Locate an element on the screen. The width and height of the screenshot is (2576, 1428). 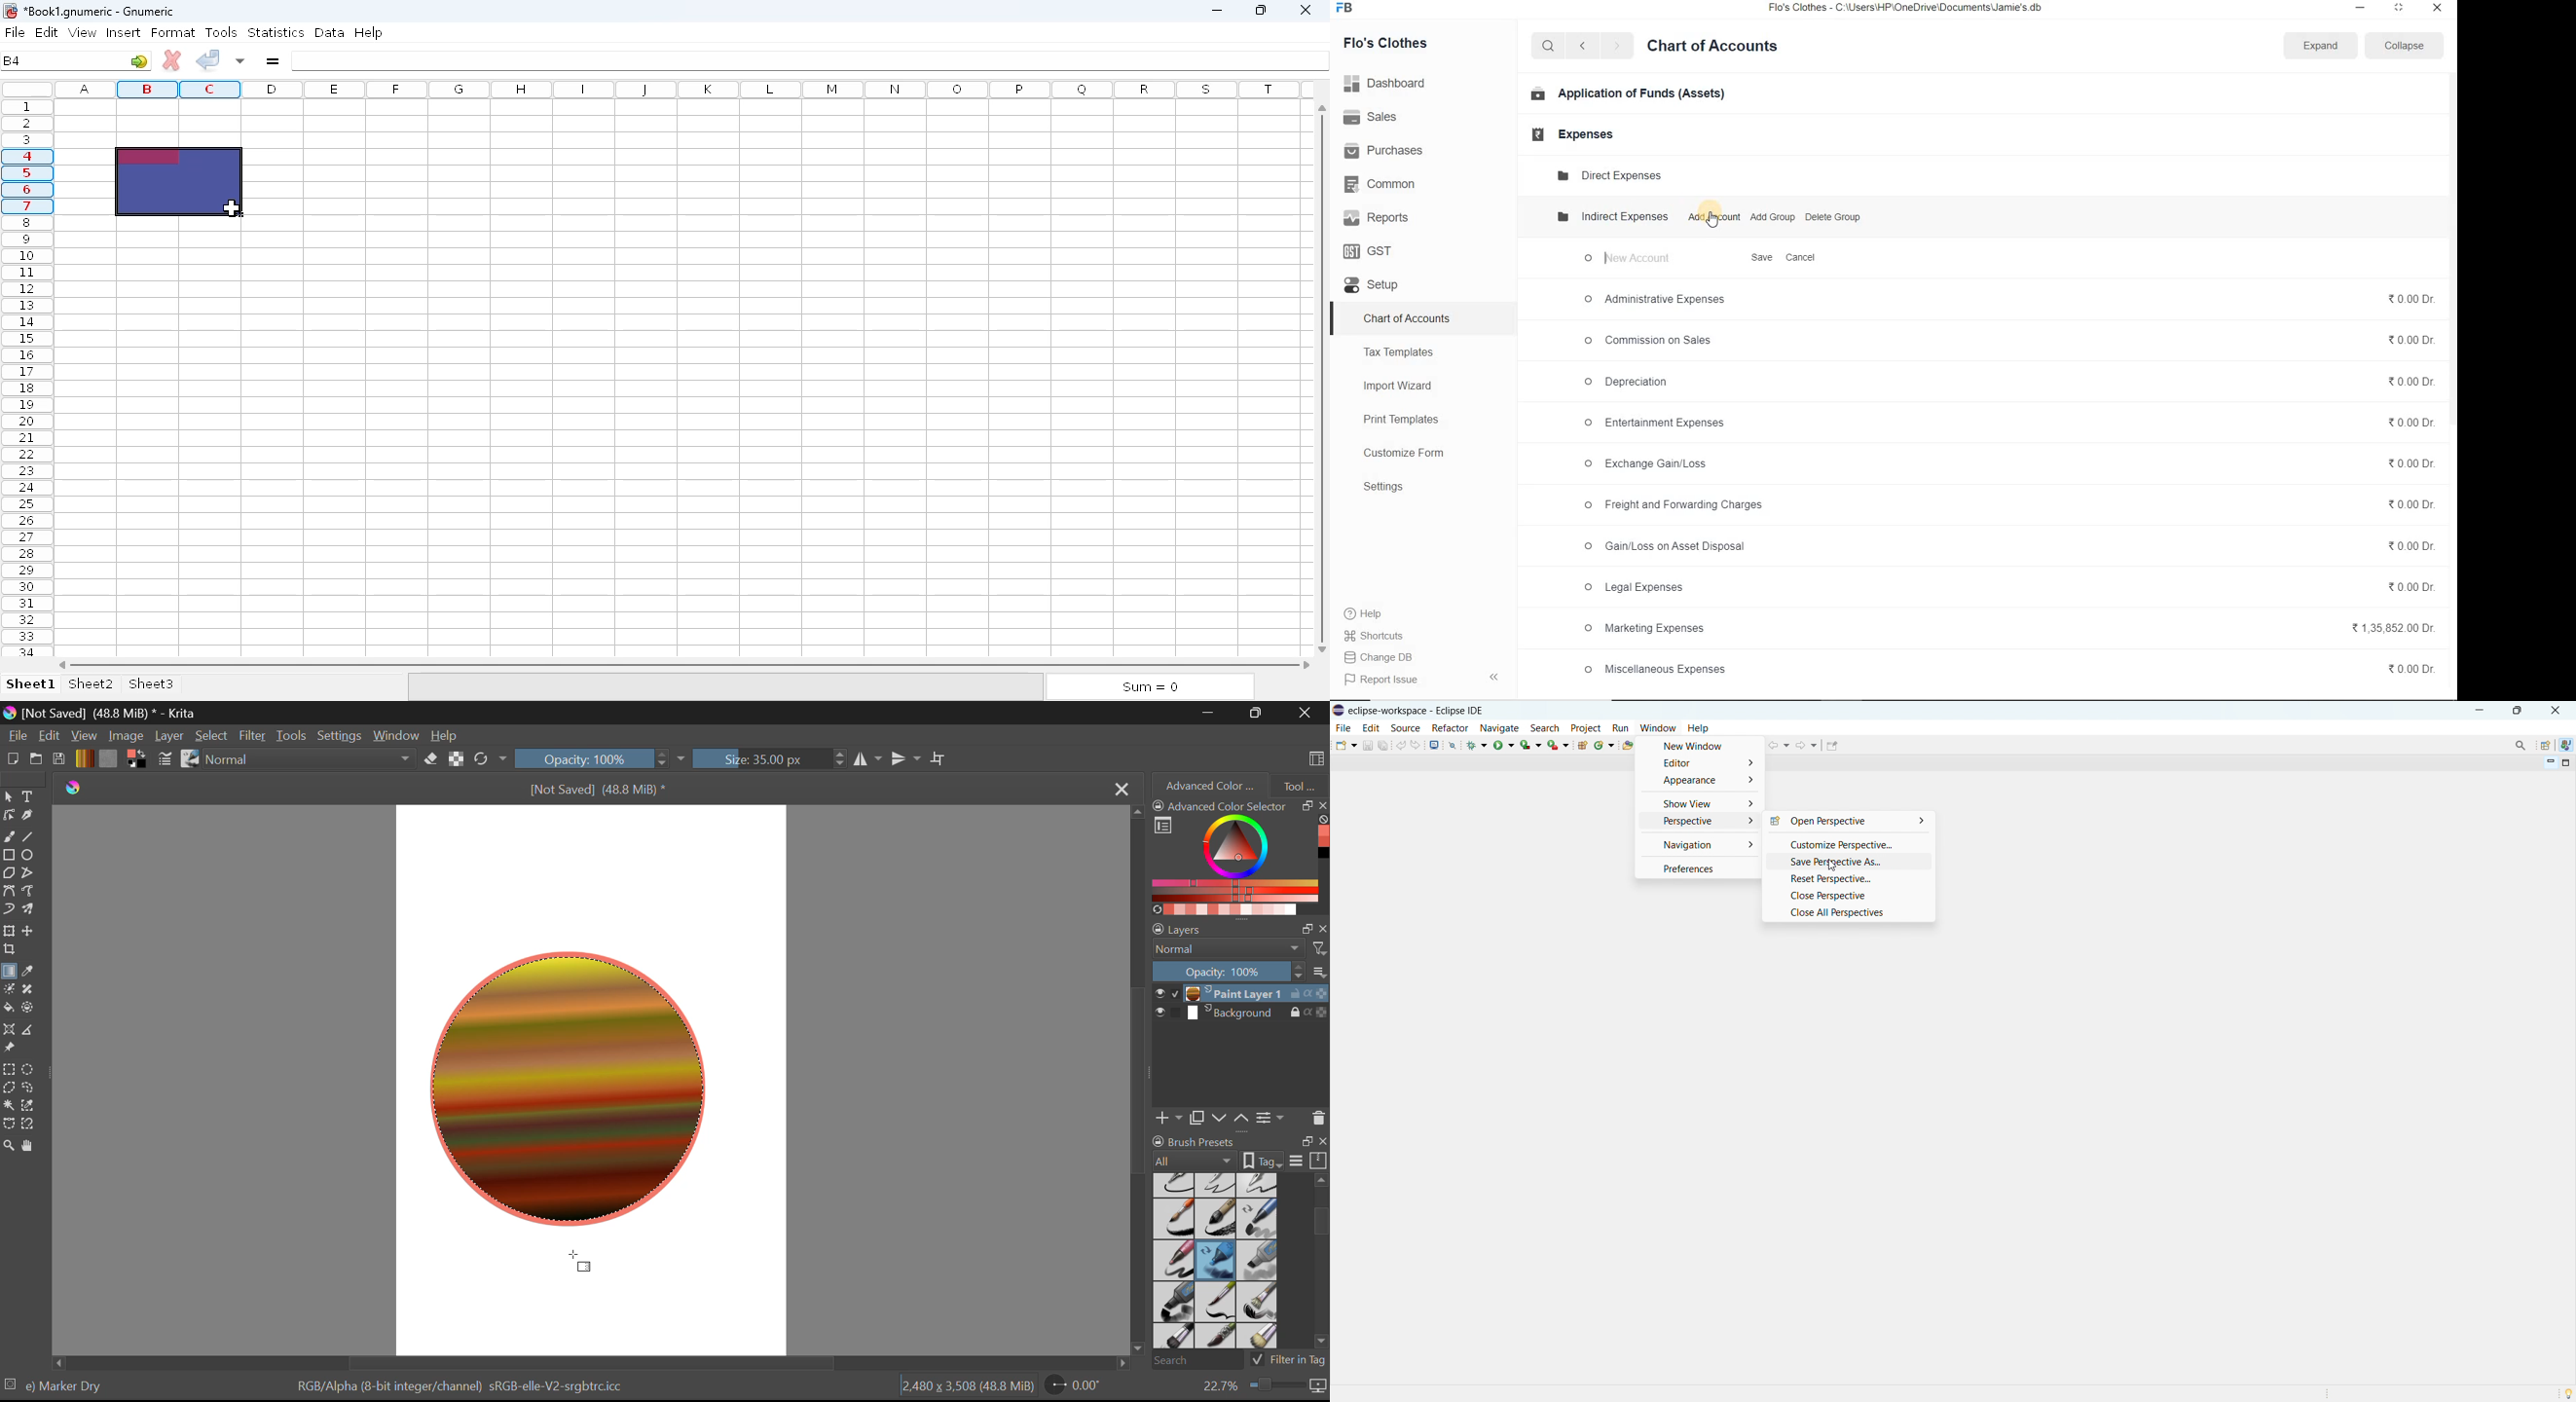
Crop a layer is located at coordinates (10, 951).